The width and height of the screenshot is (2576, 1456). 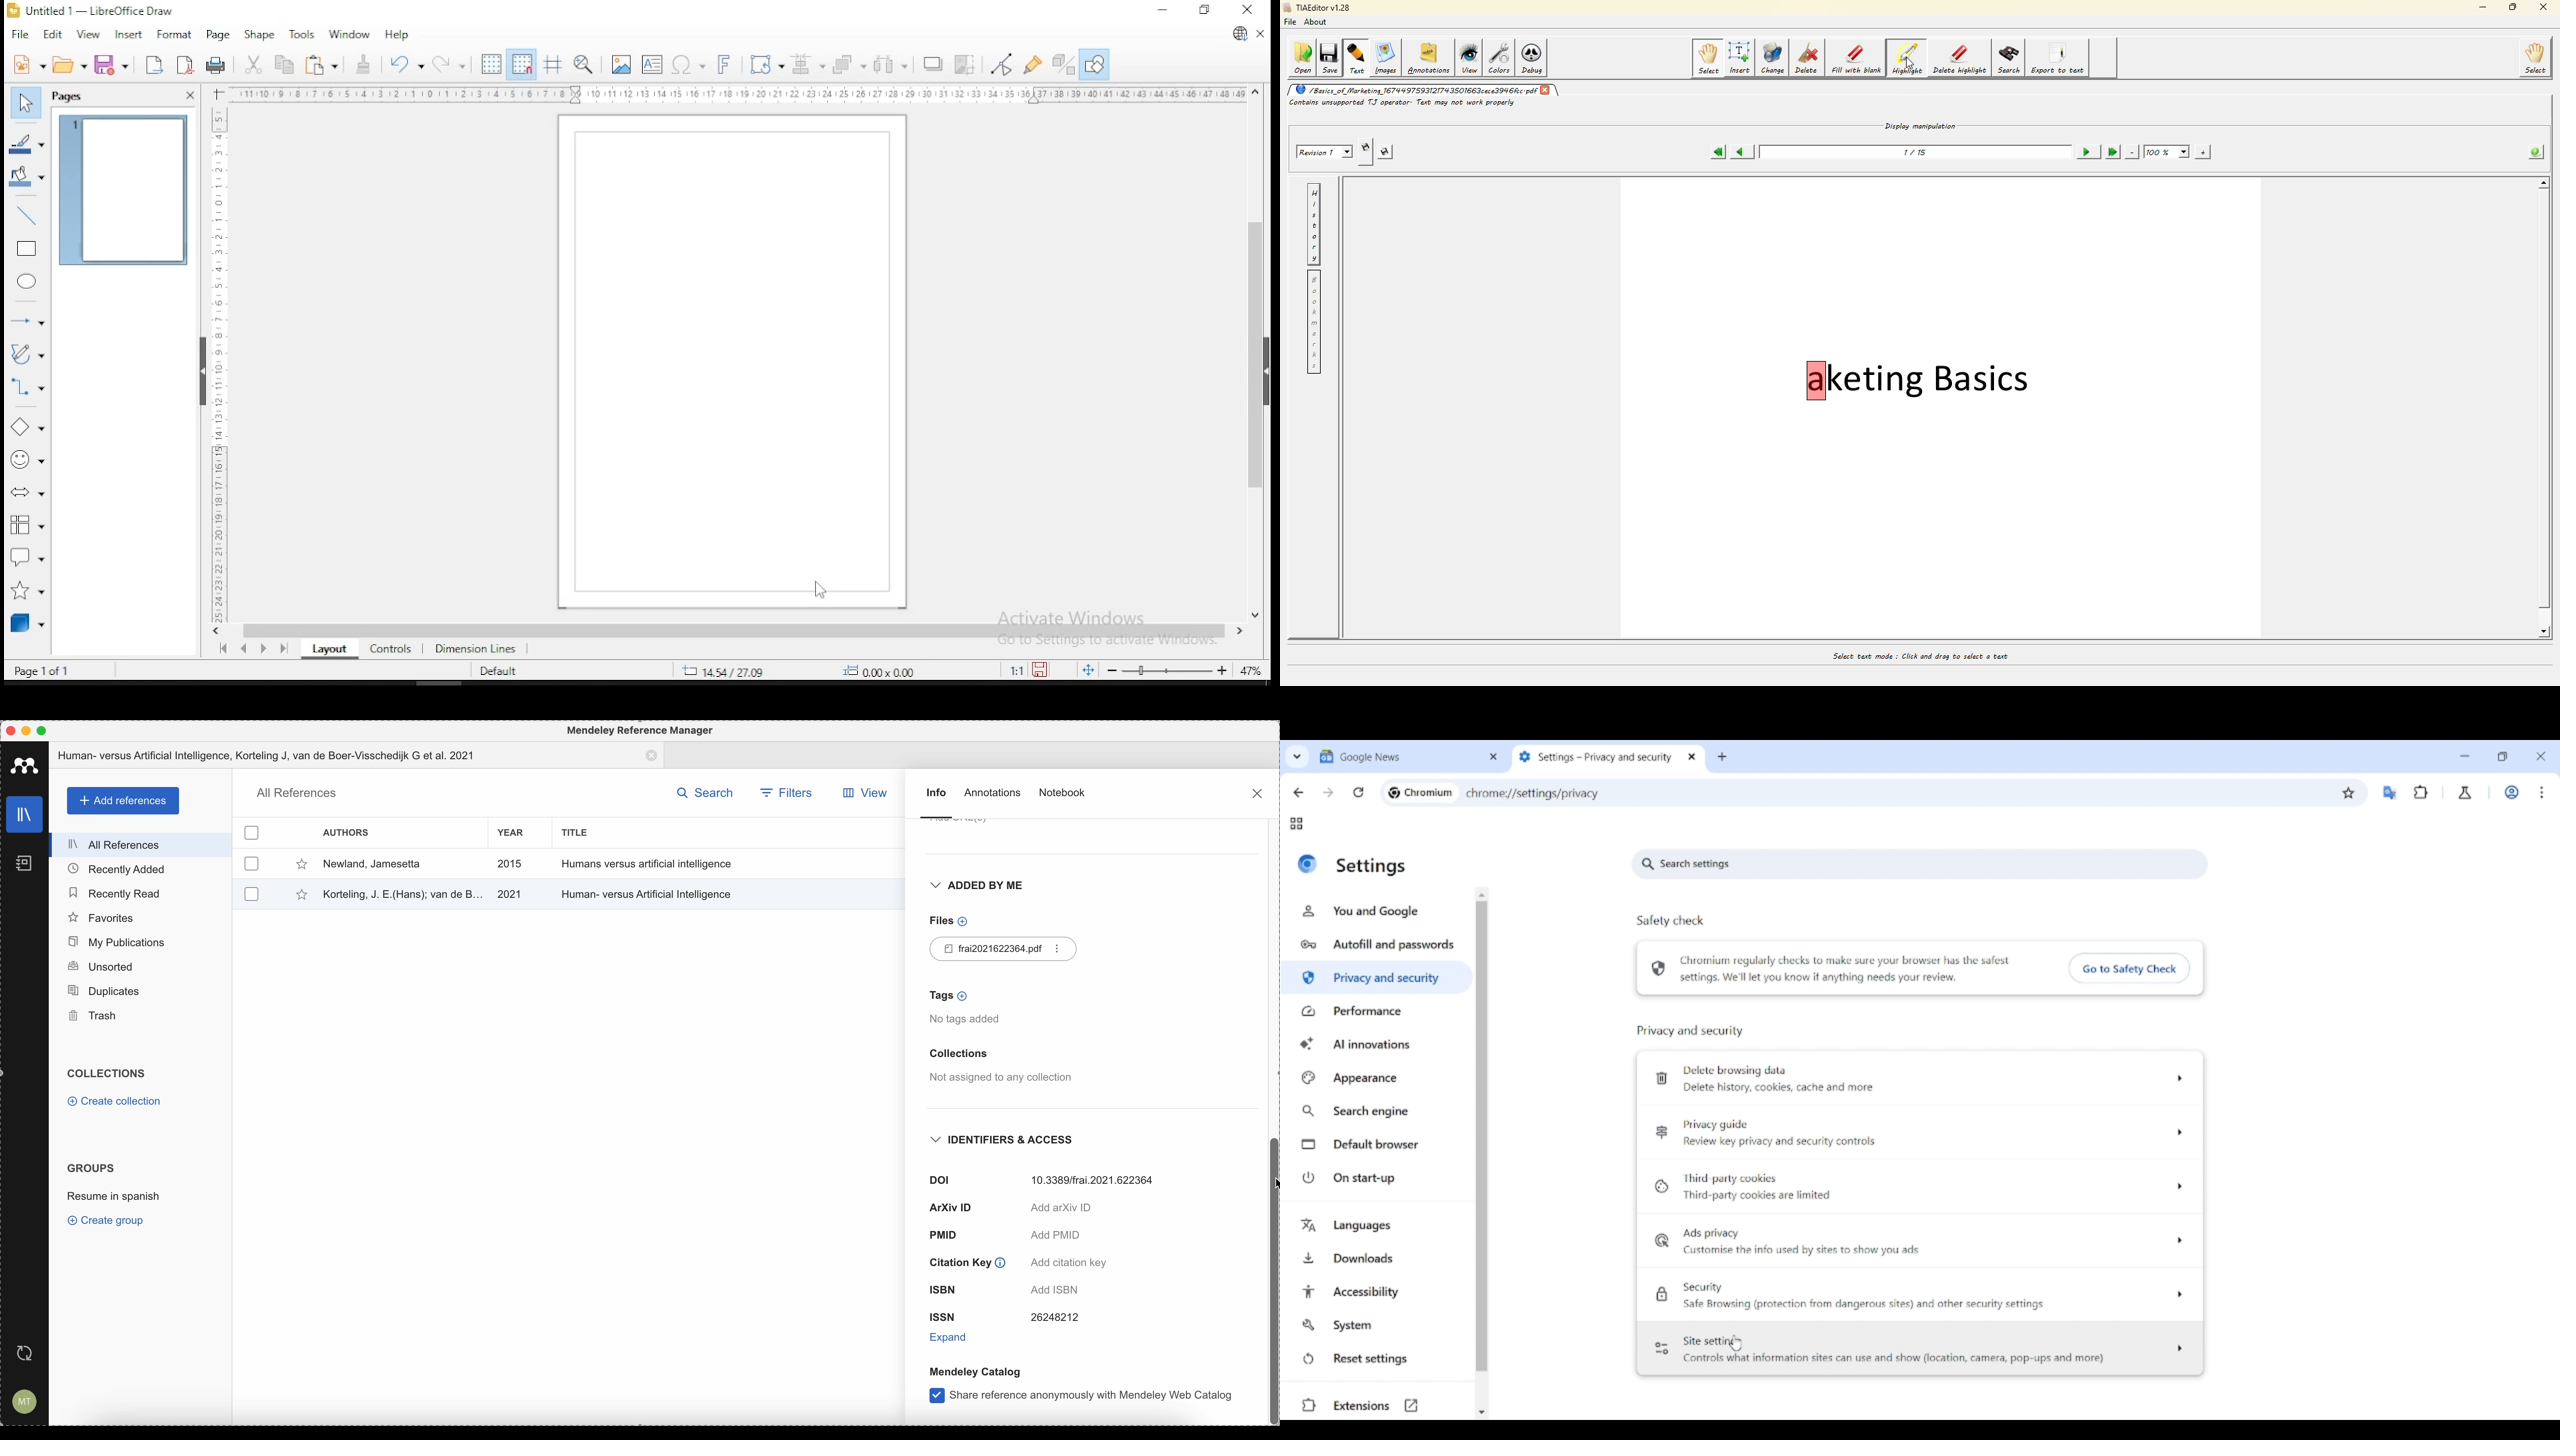 I want to click on last sync, so click(x=29, y=1352).